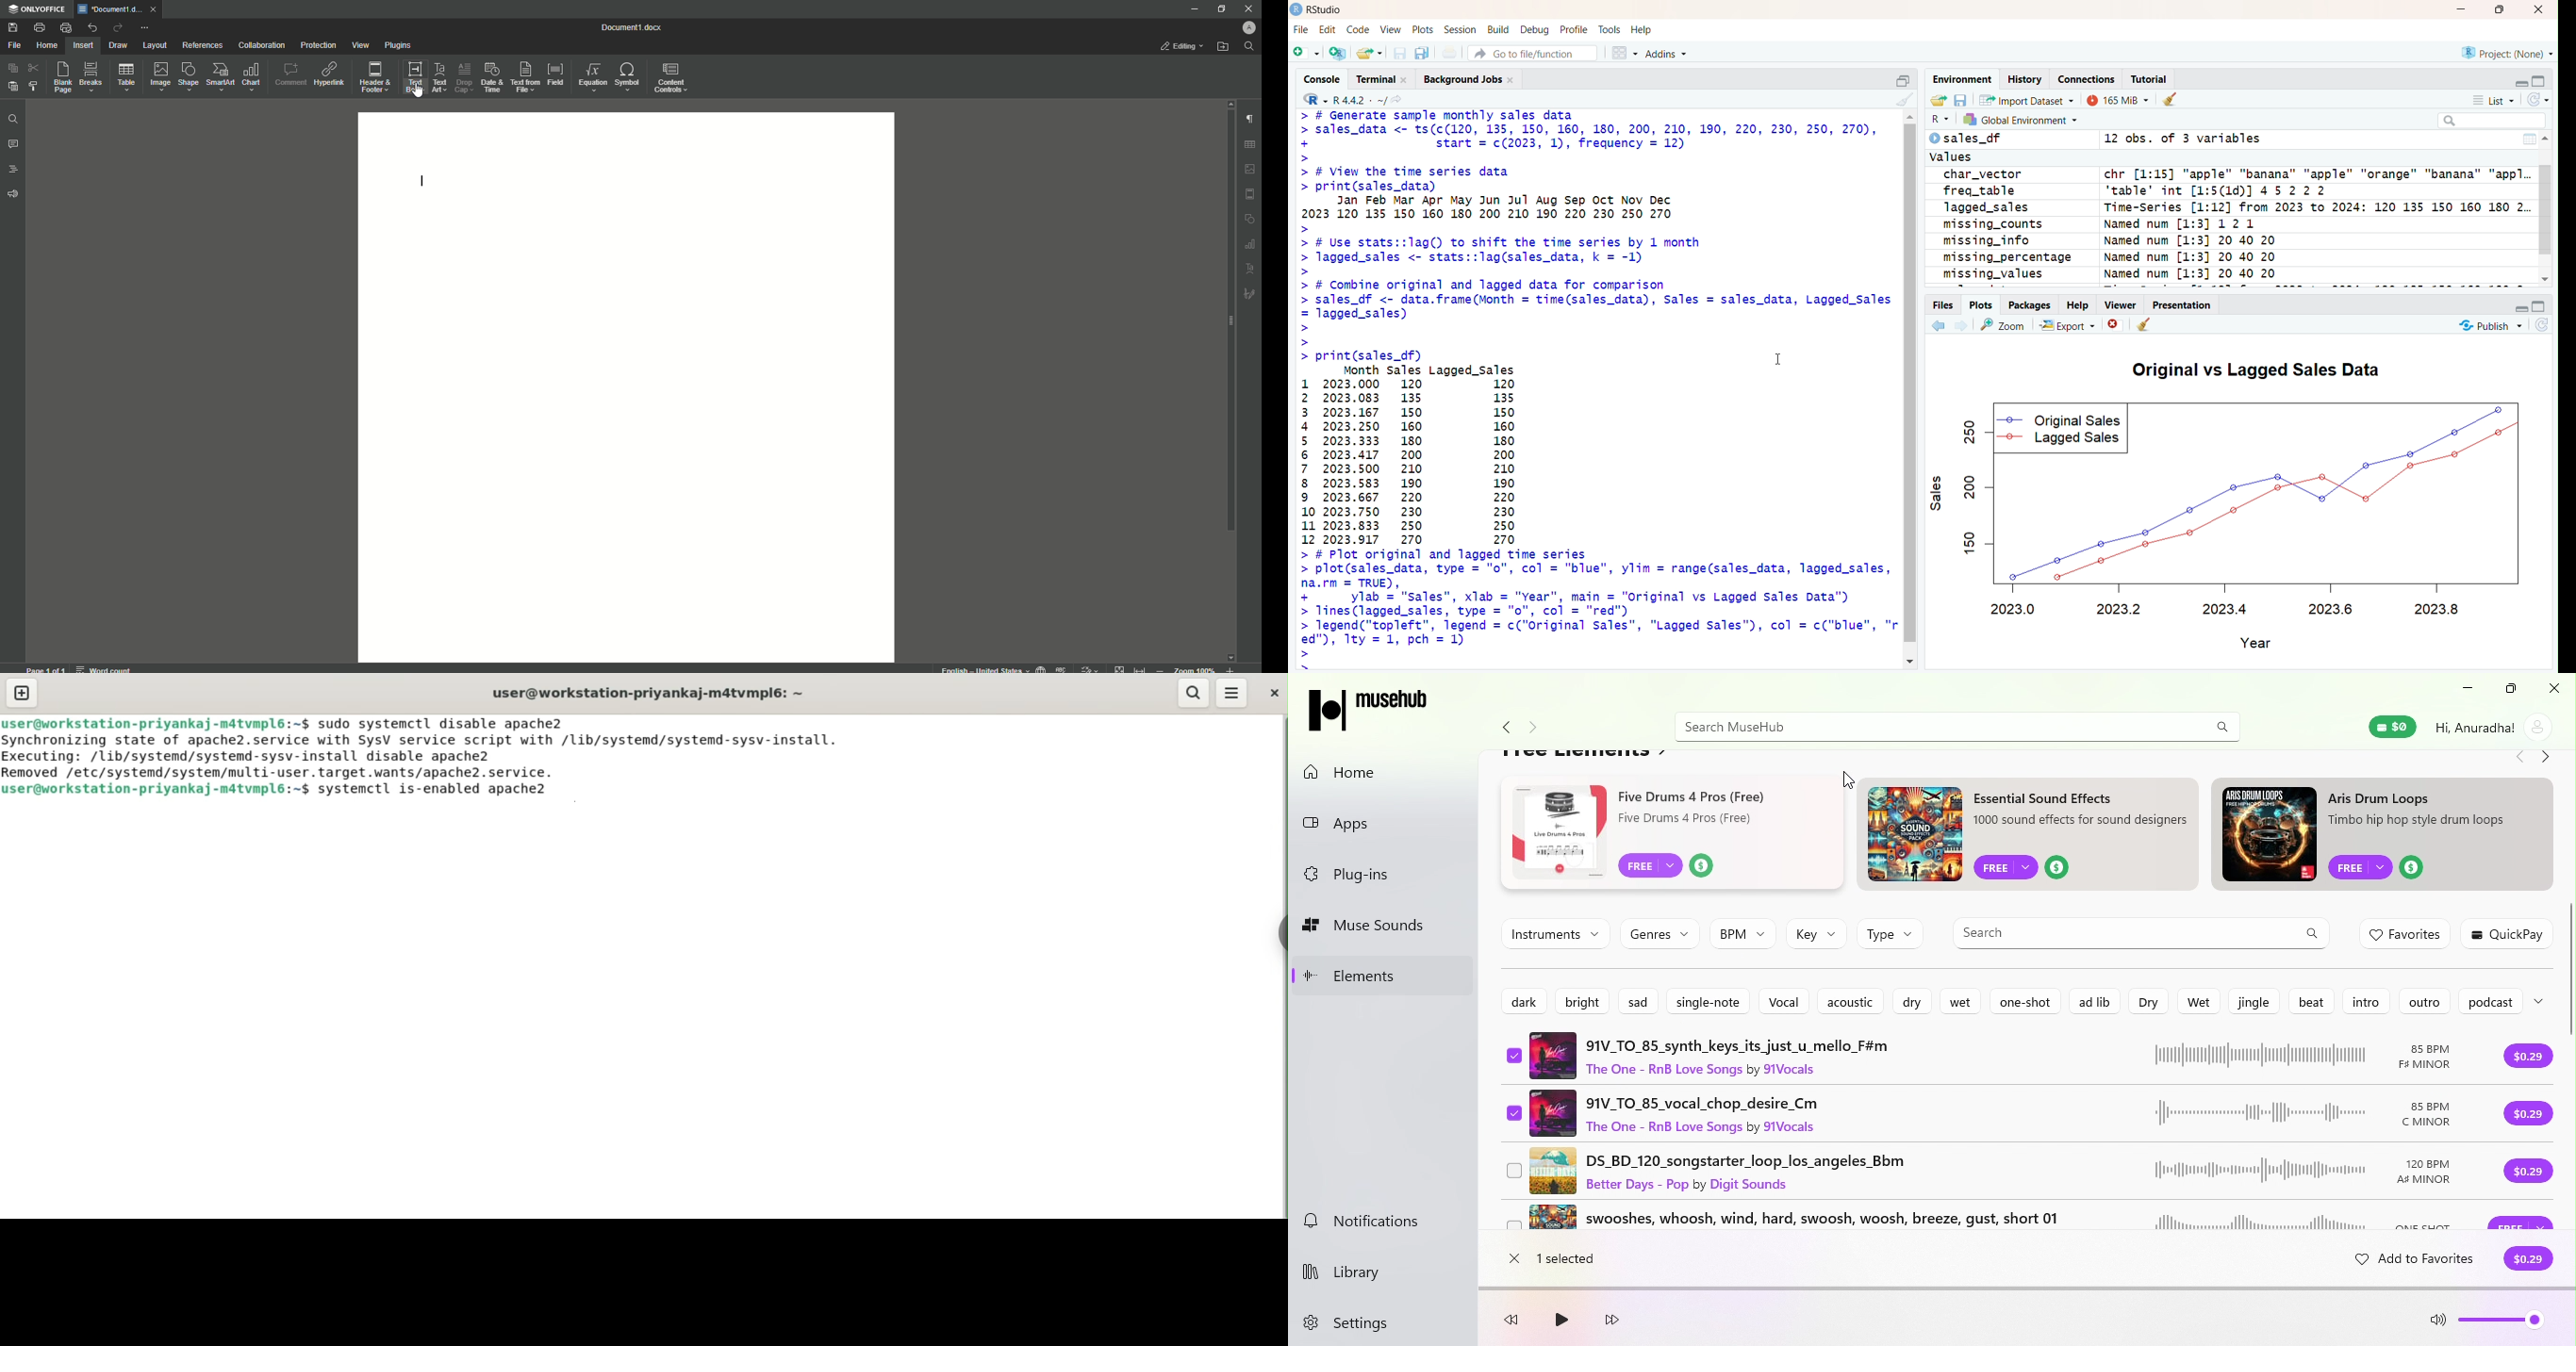 This screenshot has height=1372, width=2576. What do you see at coordinates (2423, 1001) in the screenshot?
I see `outro` at bounding box center [2423, 1001].